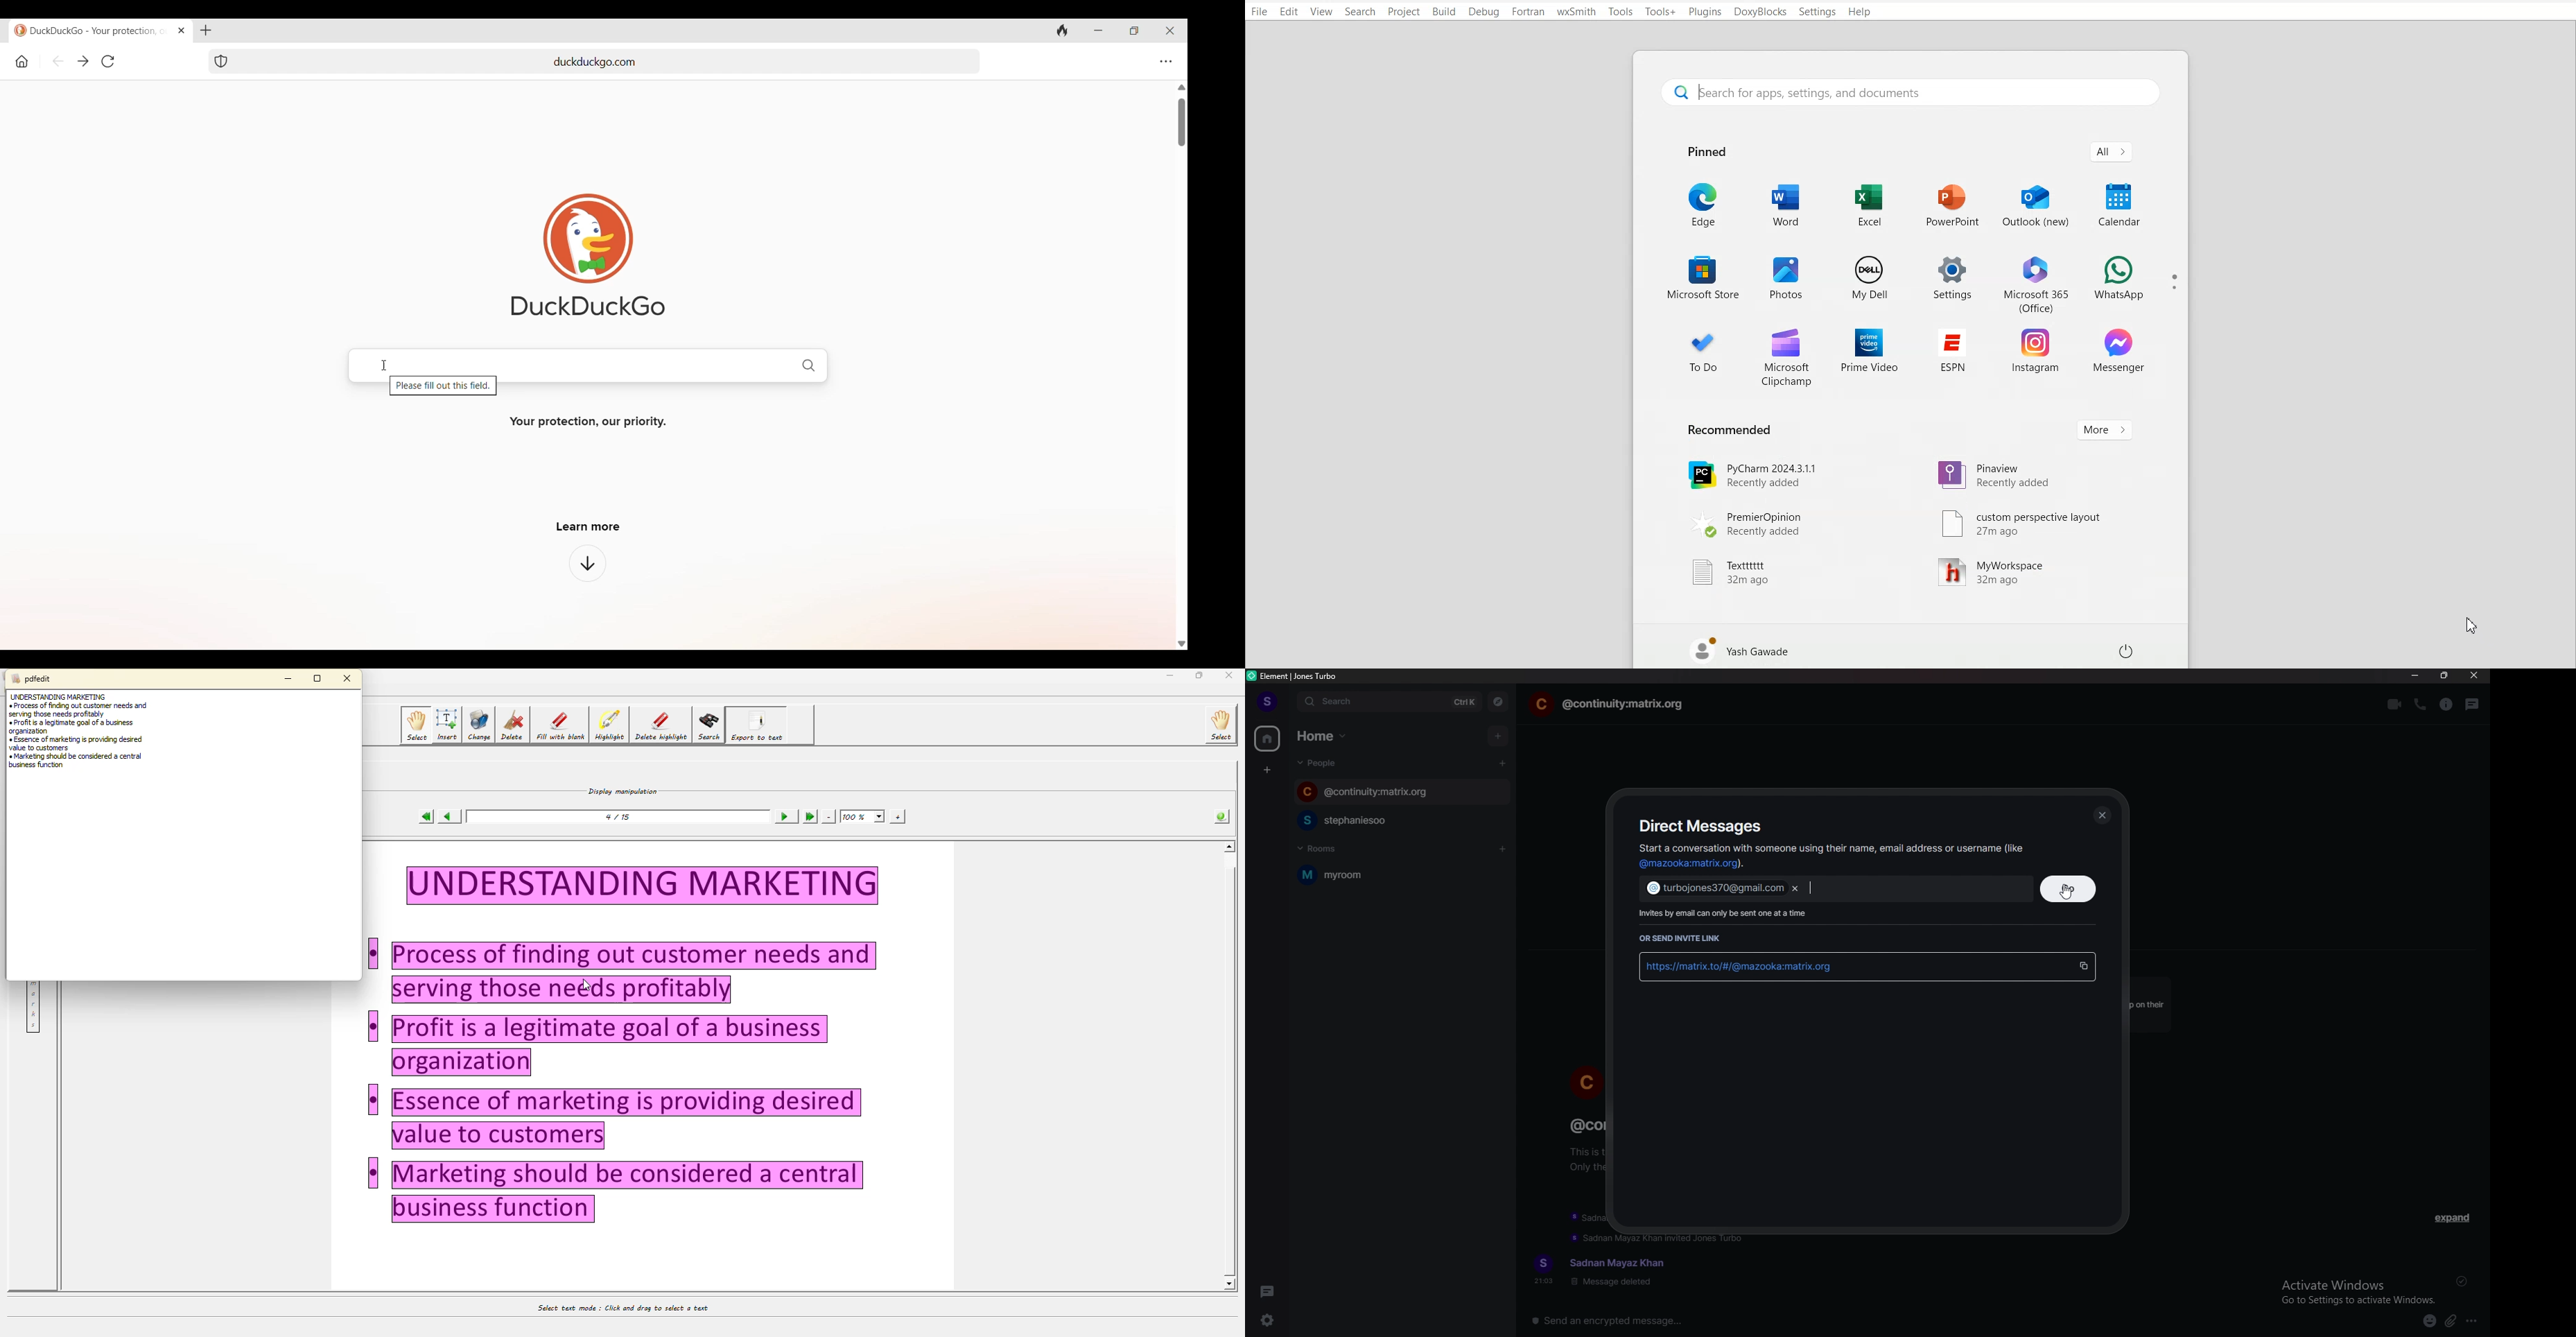  Describe the element at coordinates (383, 365) in the screenshot. I see `Cursor` at that location.